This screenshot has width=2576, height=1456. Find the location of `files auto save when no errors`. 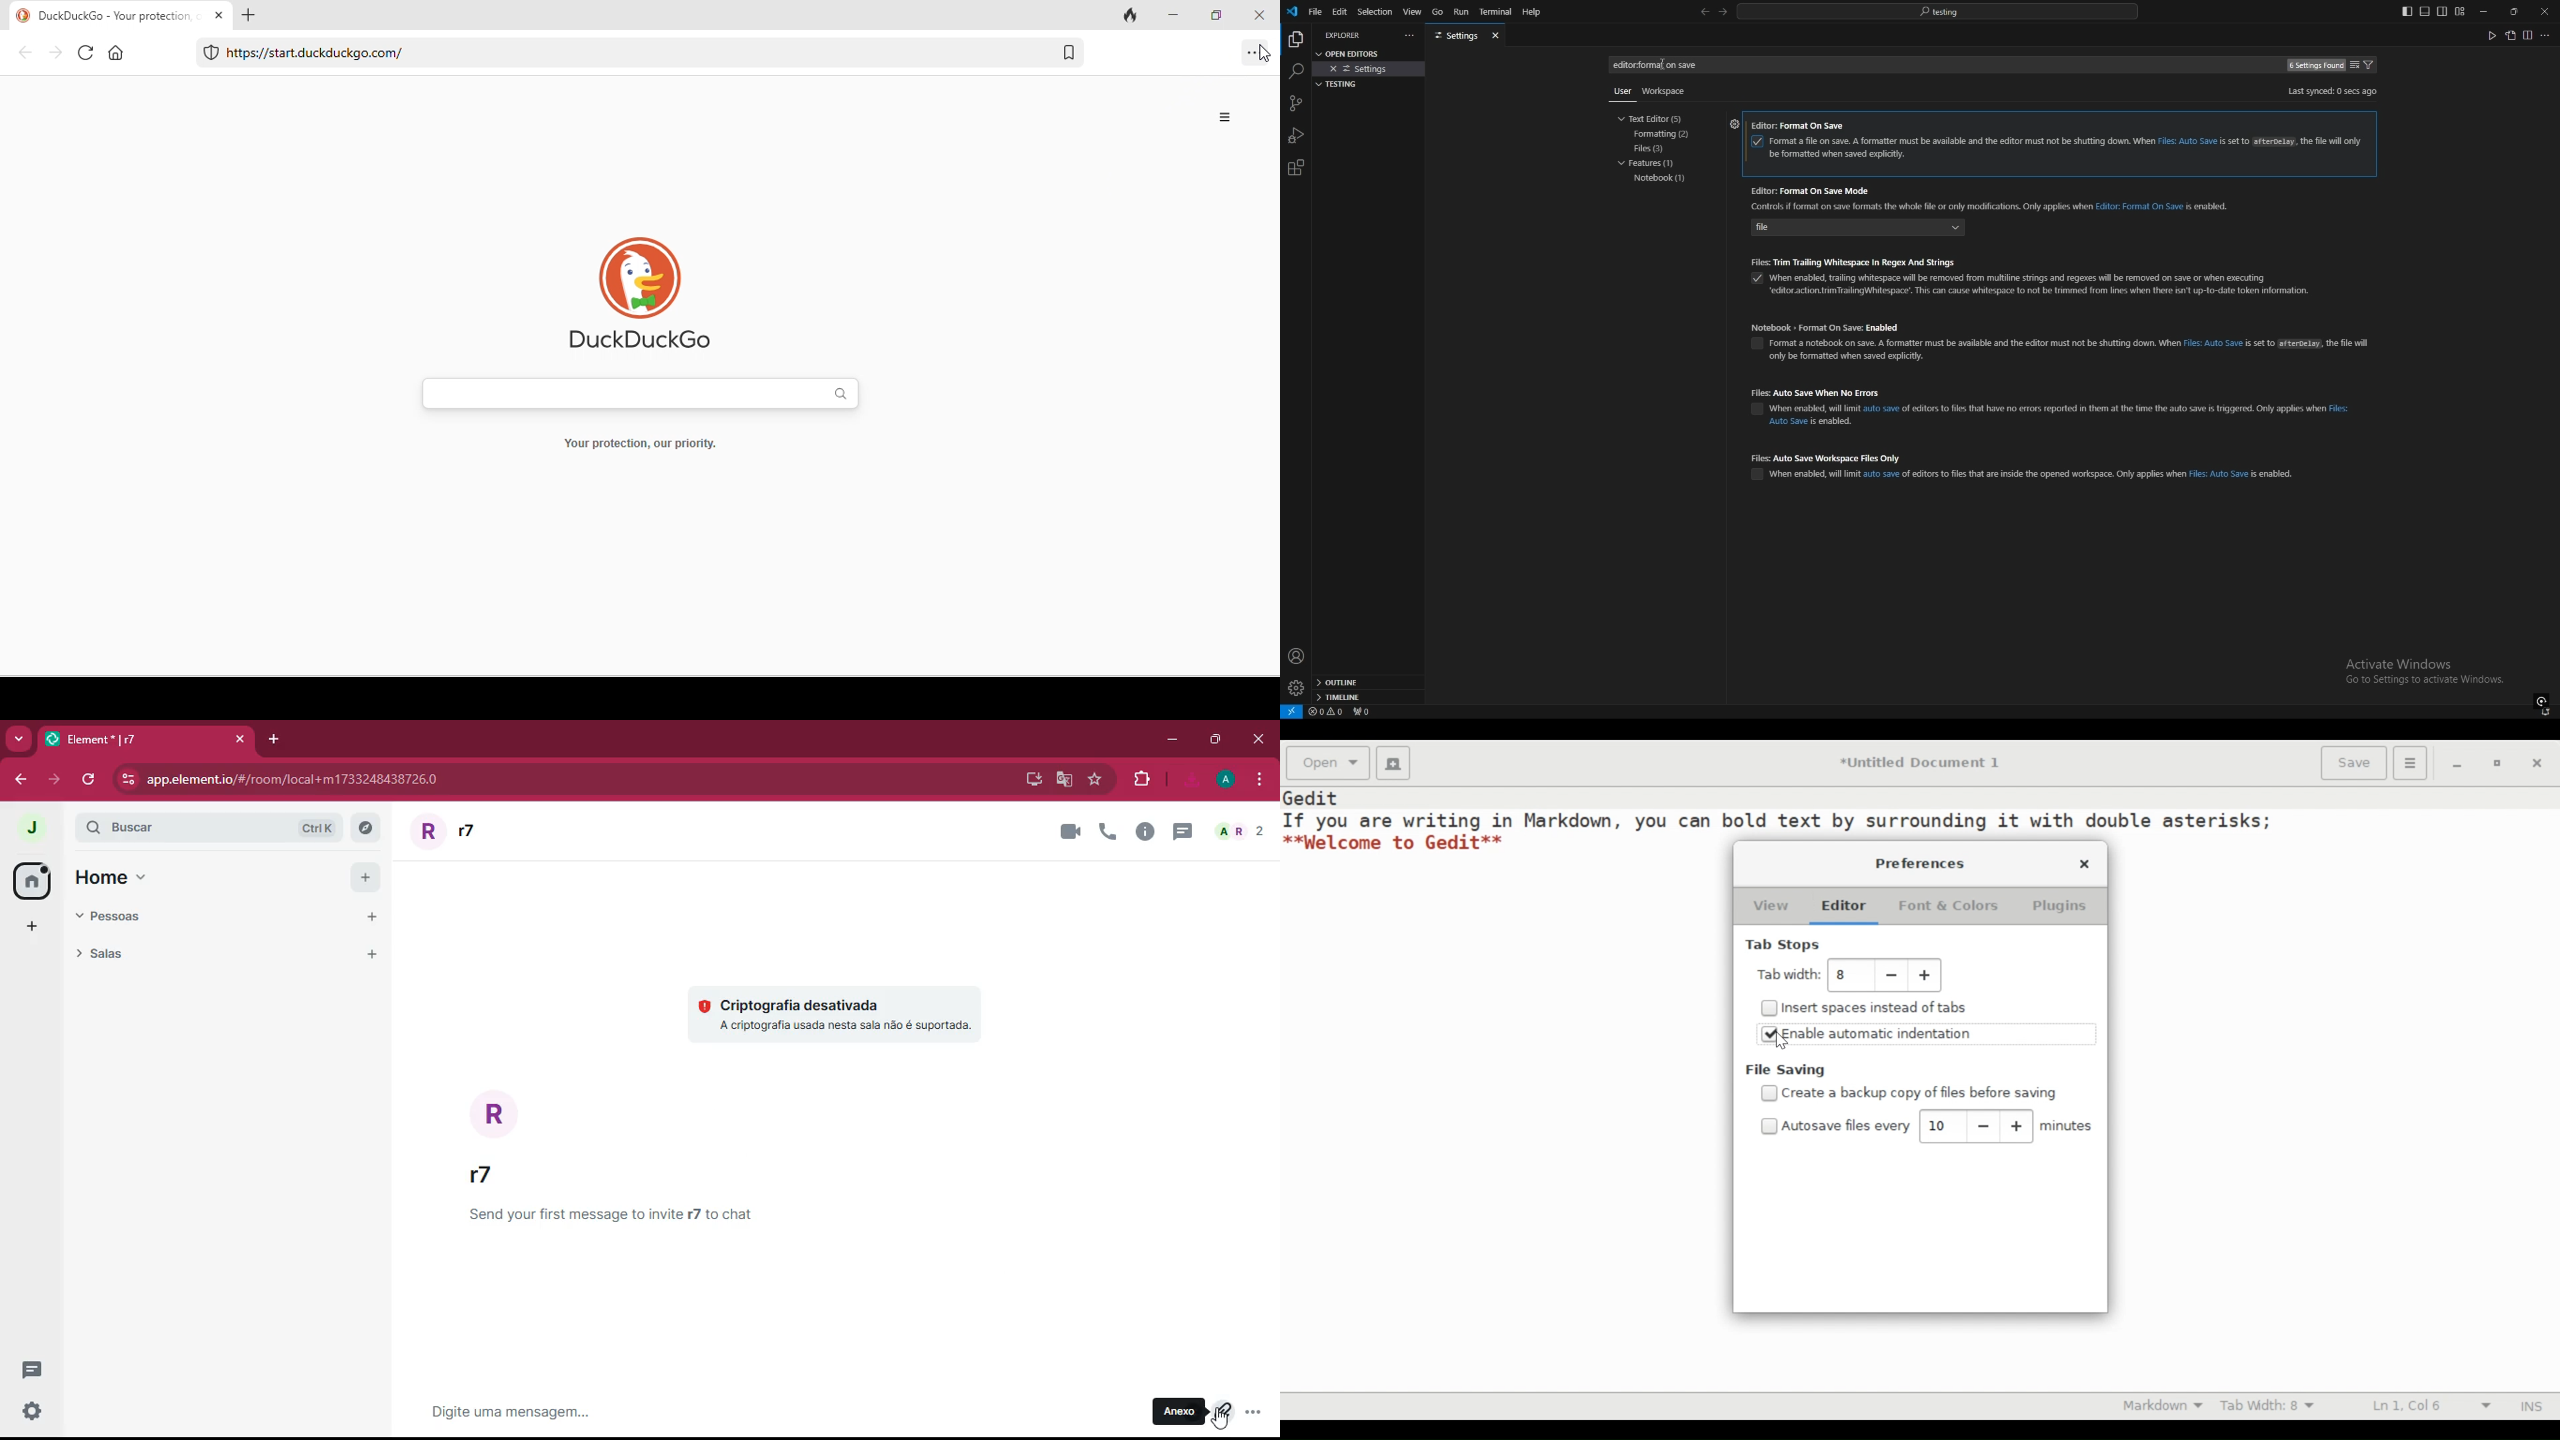

files auto save when no errors is located at coordinates (2055, 393).